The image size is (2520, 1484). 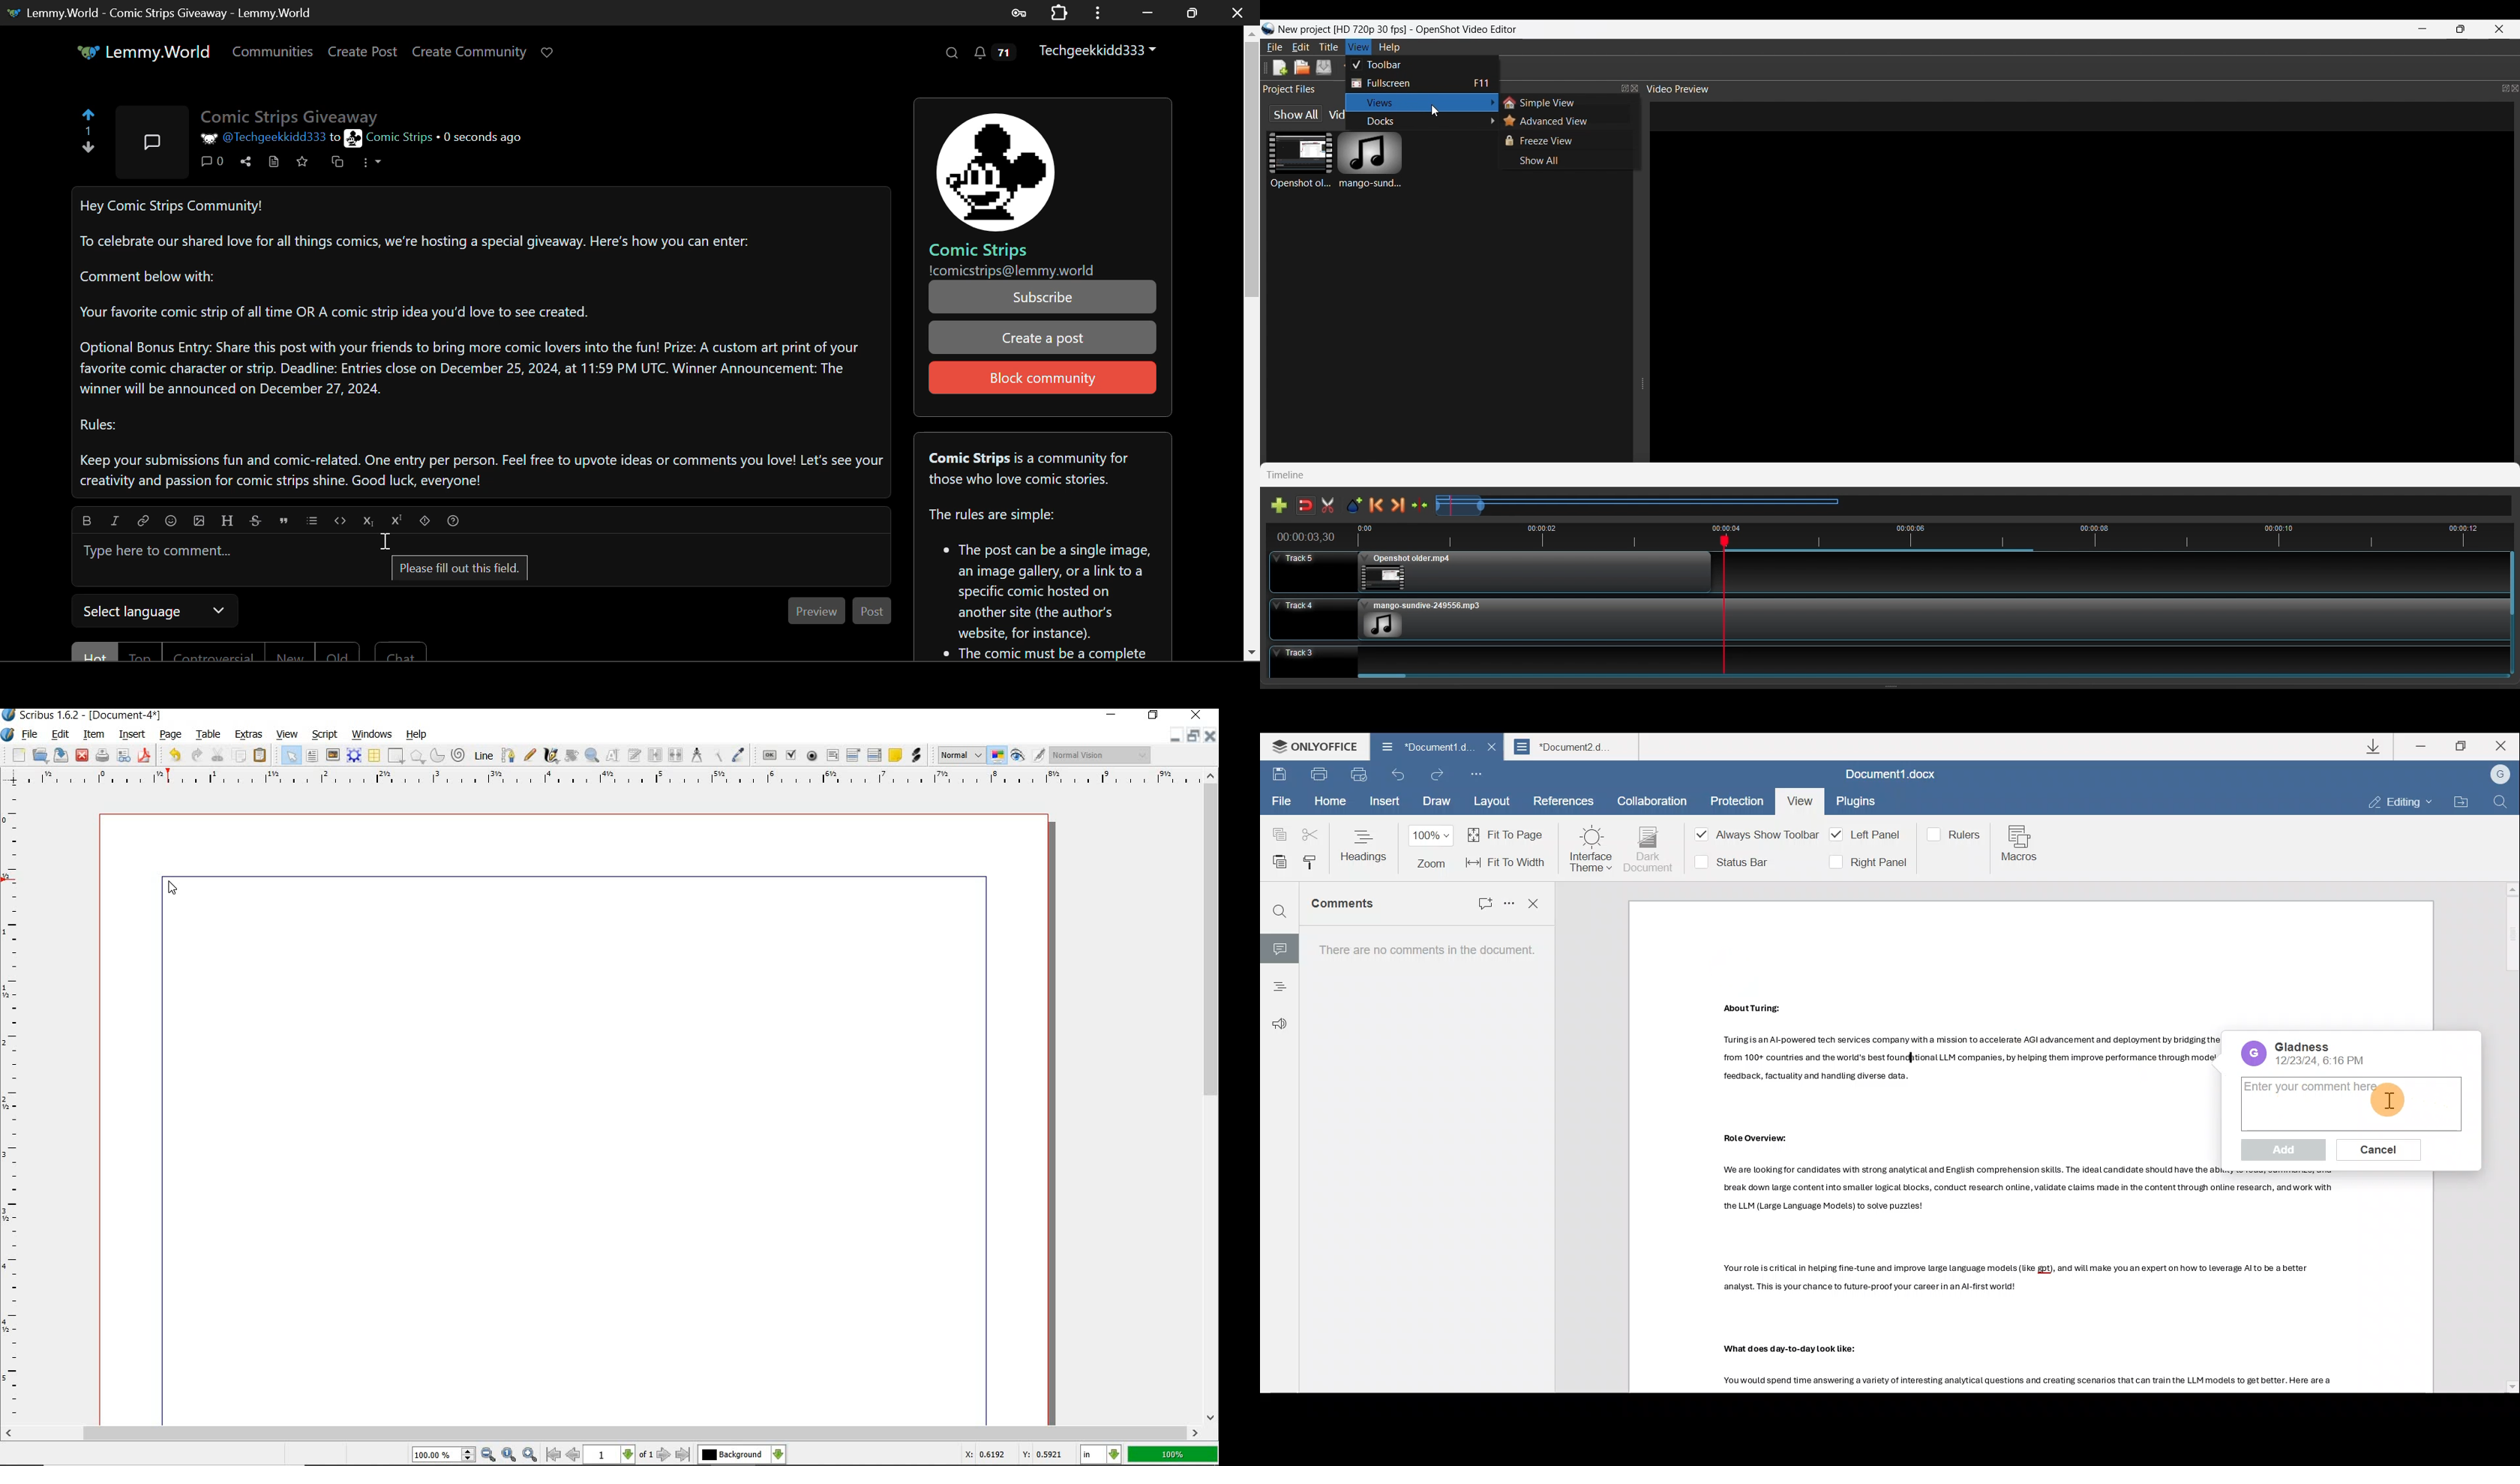 What do you see at coordinates (697, 756) in the screenshot?
I see `measurements` at bounding box center [697, 756].